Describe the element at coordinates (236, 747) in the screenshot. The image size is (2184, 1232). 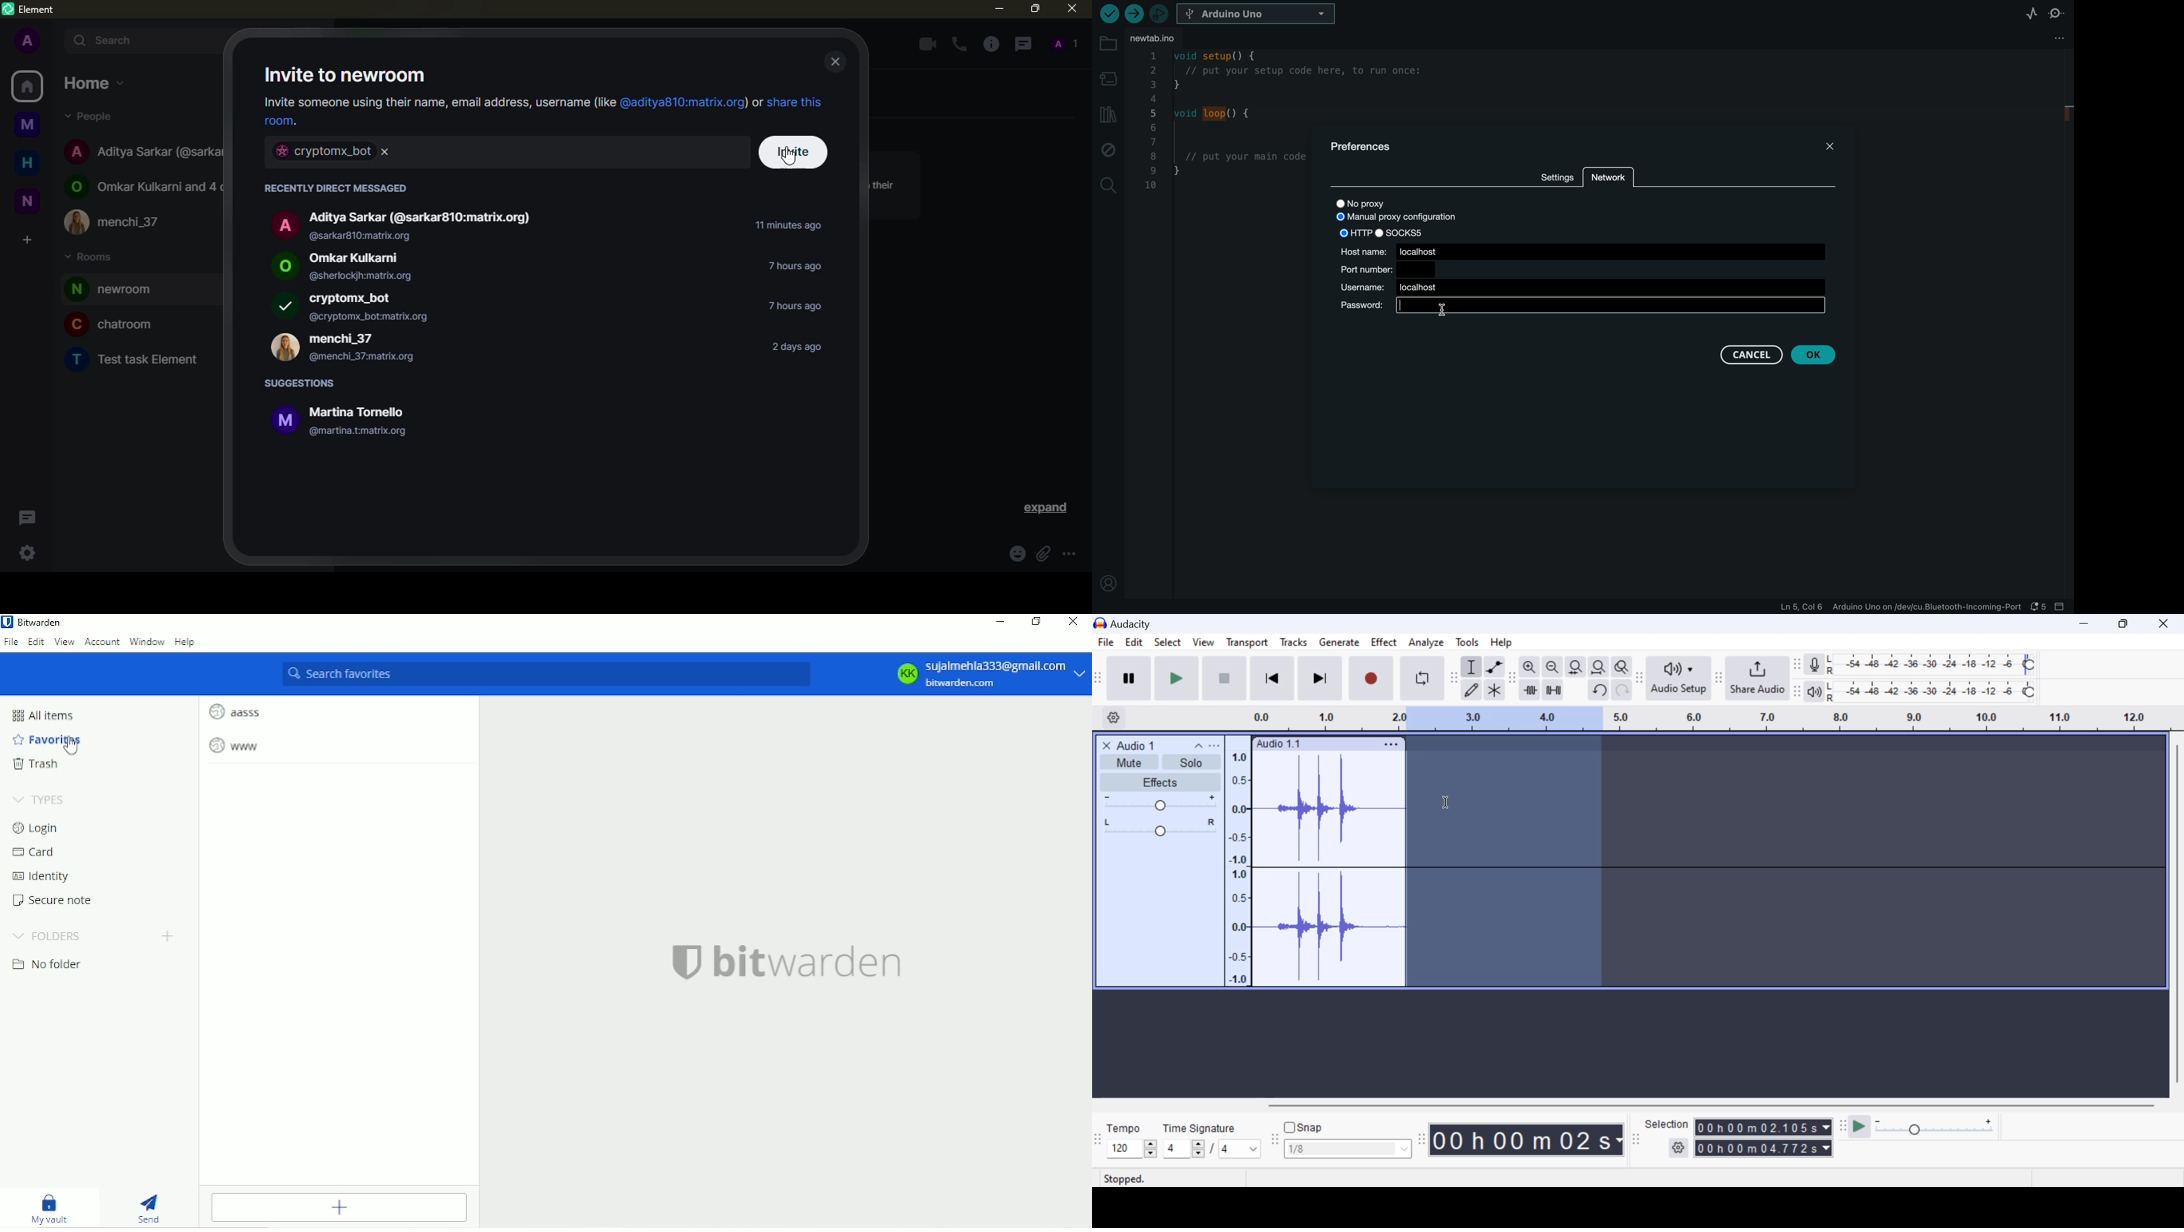
I see `www` at that location.